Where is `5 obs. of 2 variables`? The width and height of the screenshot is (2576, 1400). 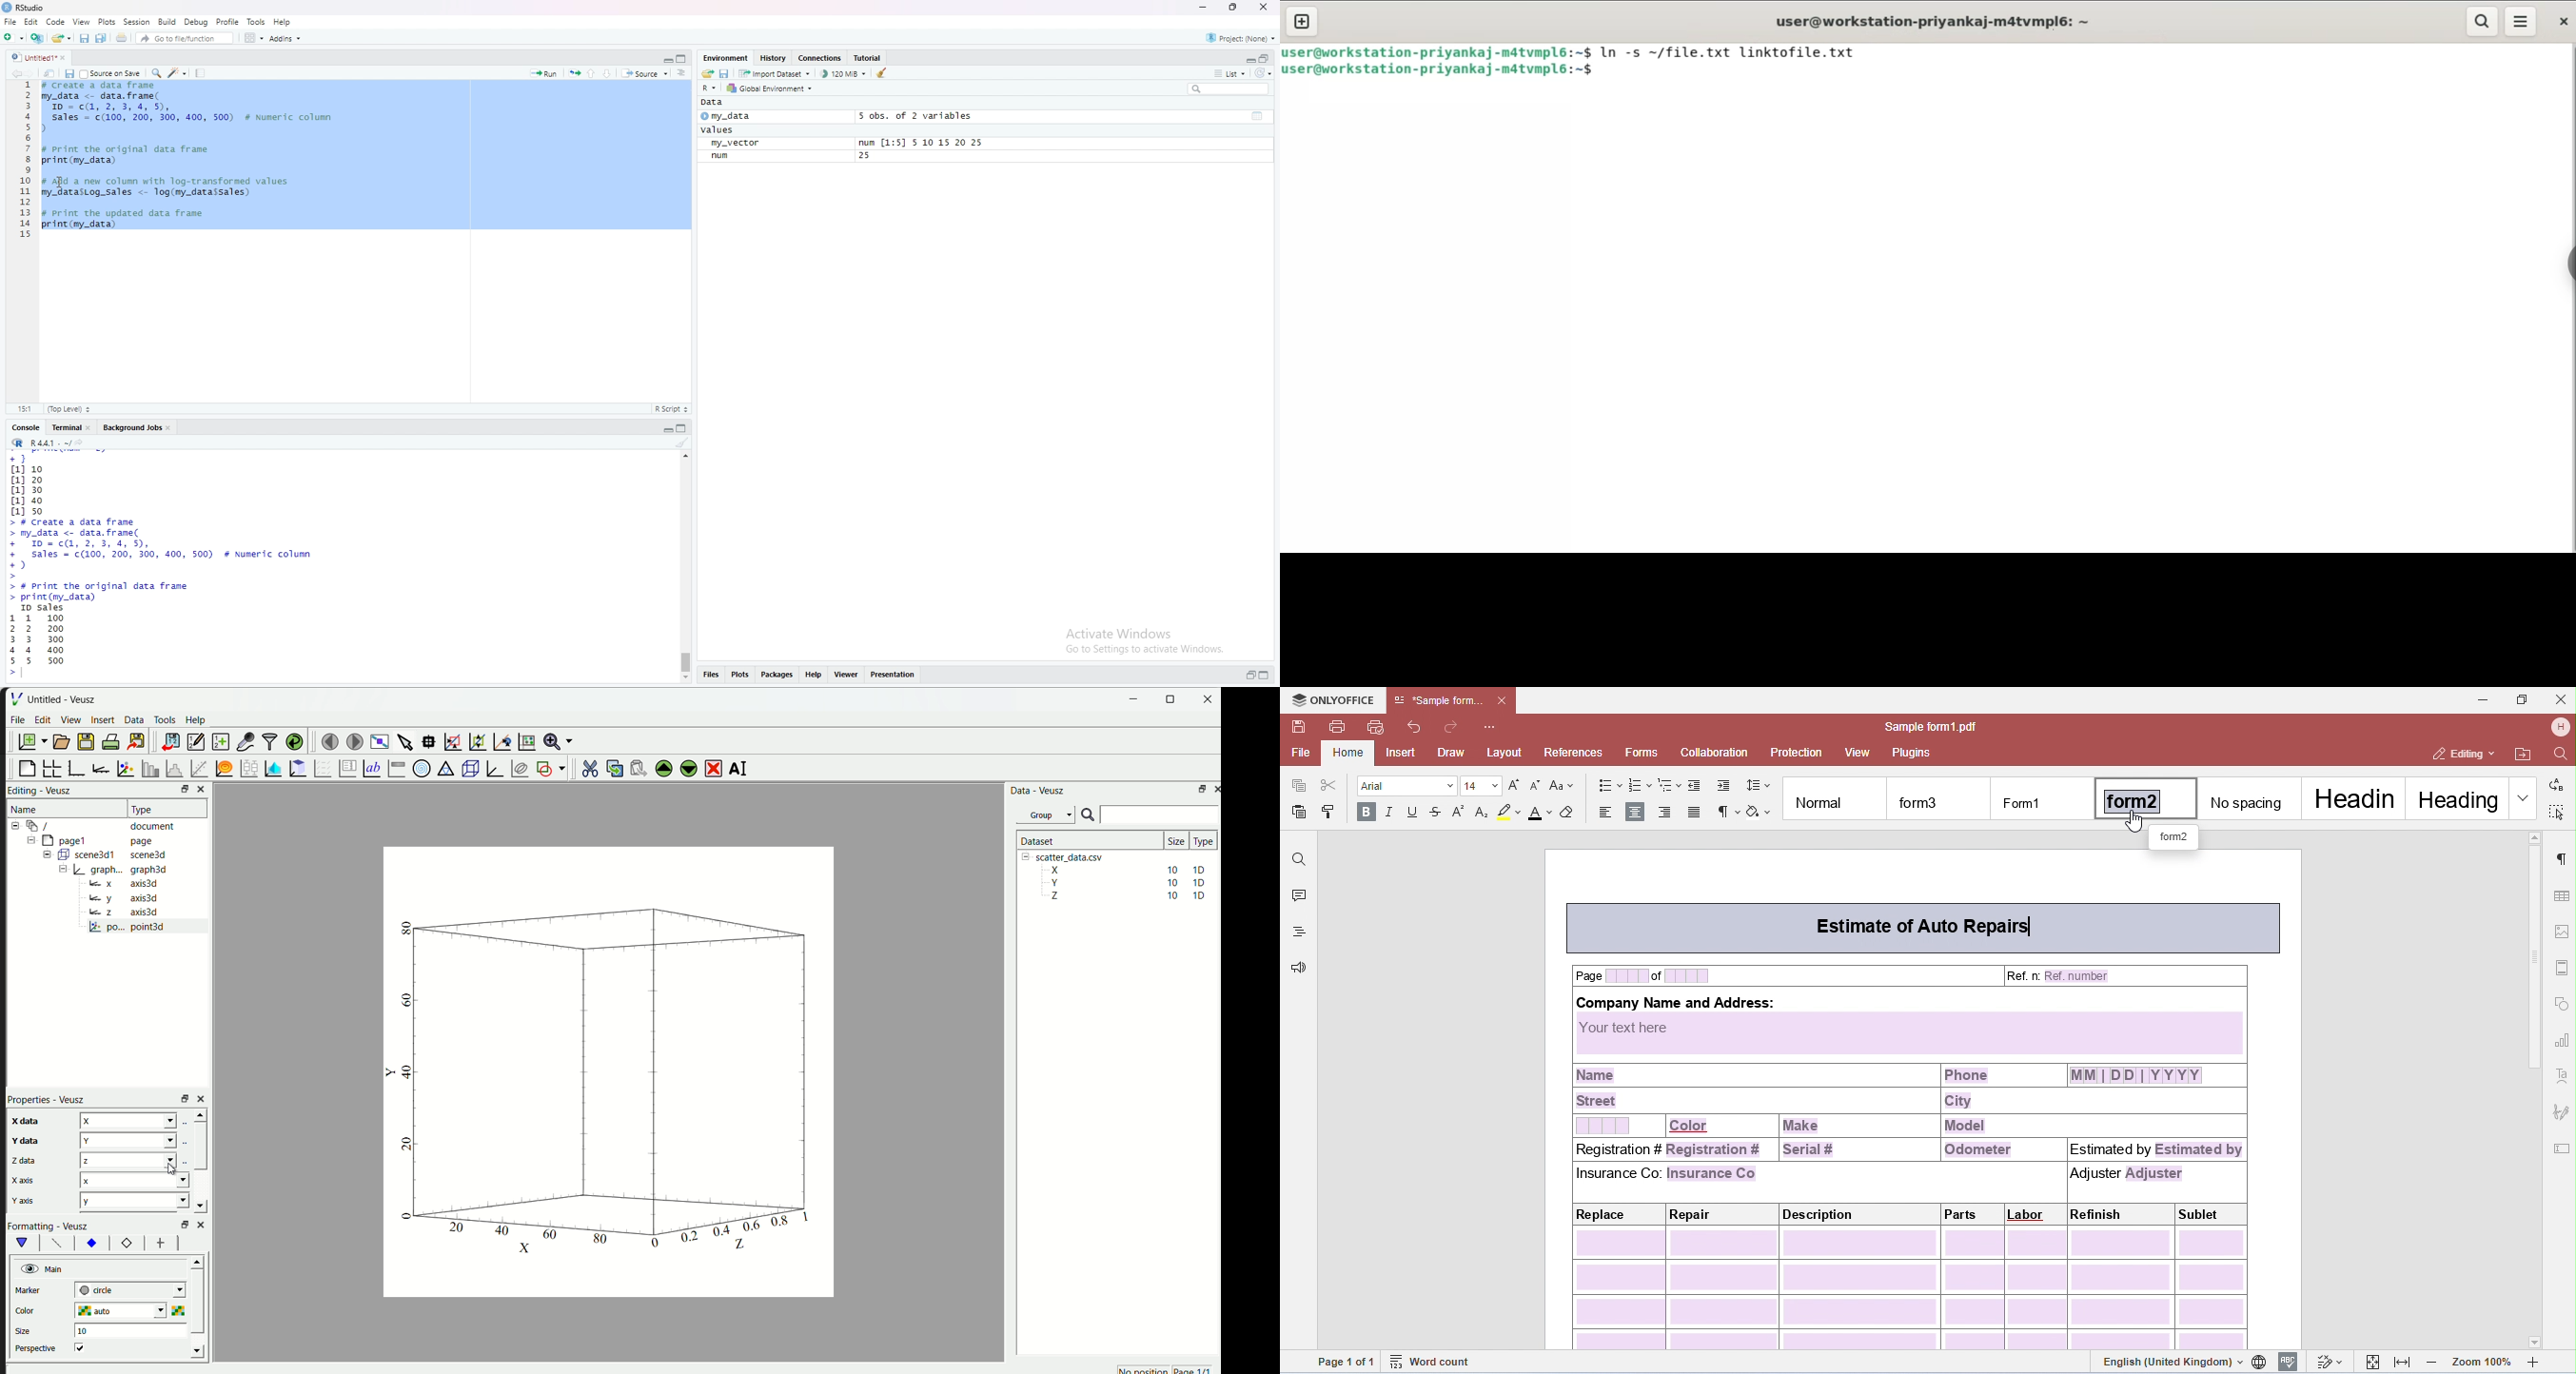 5 obs. of 2 variables is located at coordinates (919, 116).